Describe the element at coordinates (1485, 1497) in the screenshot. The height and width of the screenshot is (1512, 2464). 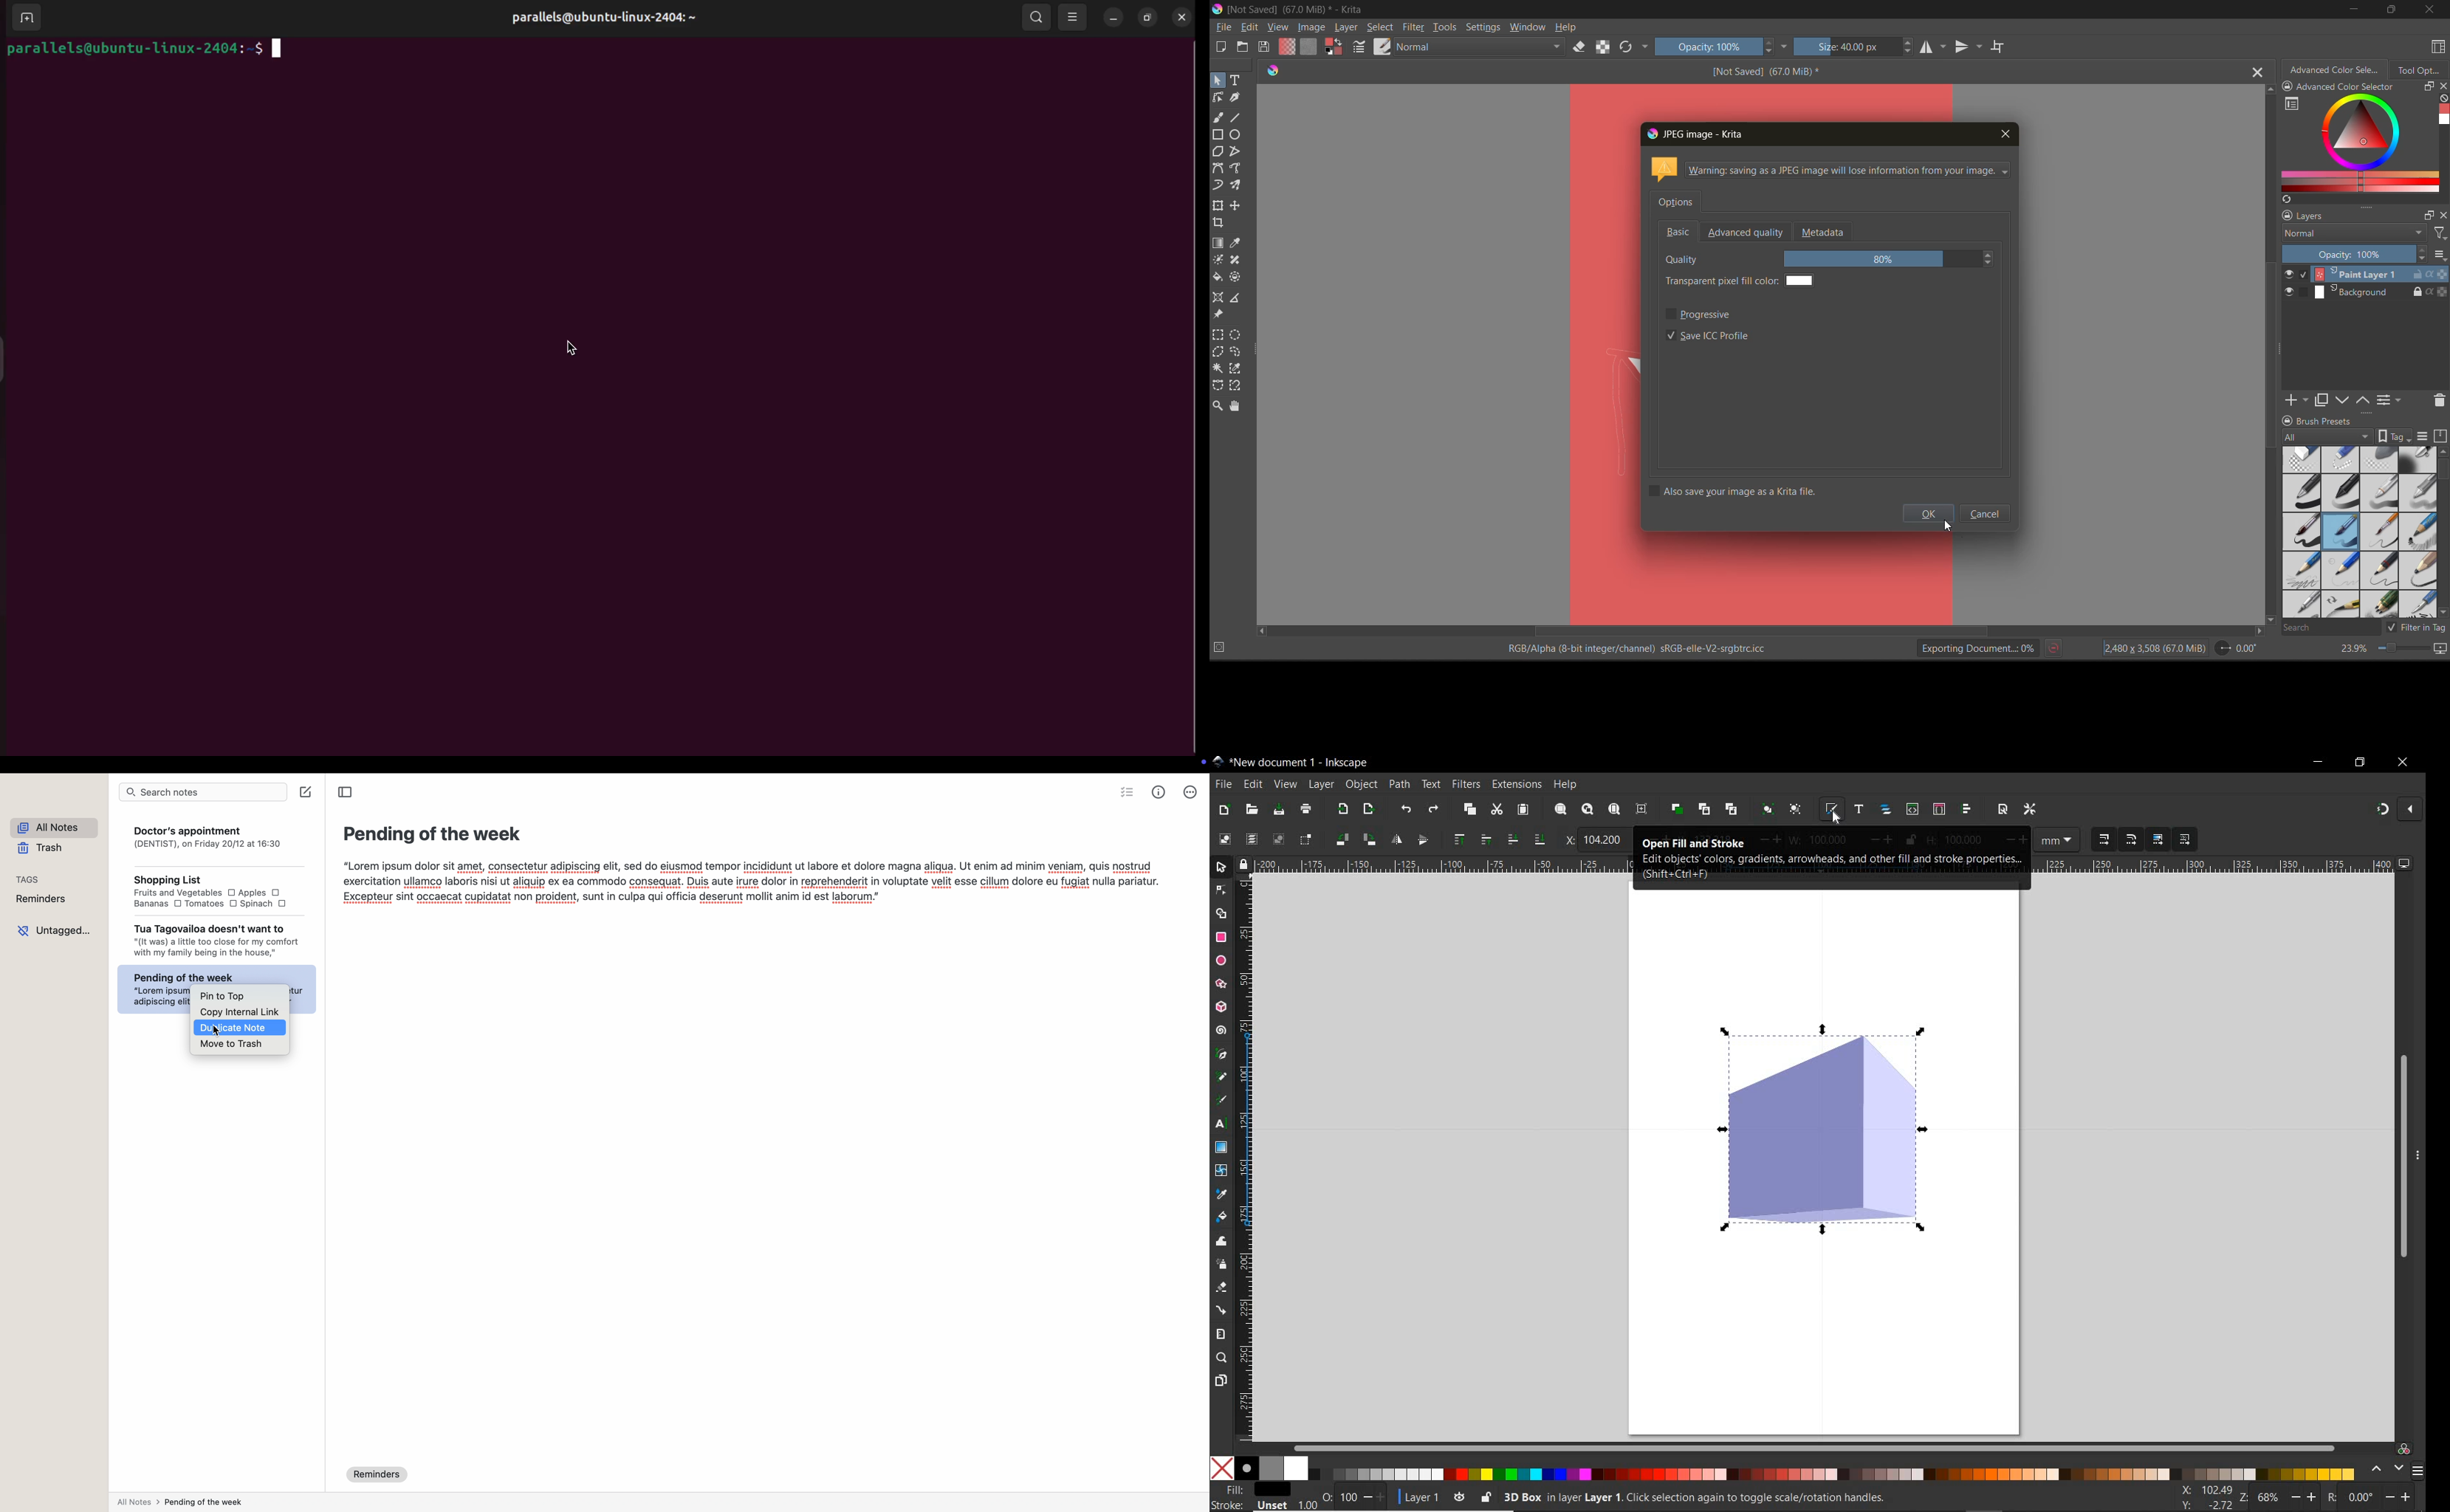
I see `LOCK/UNLOCK` at that location.